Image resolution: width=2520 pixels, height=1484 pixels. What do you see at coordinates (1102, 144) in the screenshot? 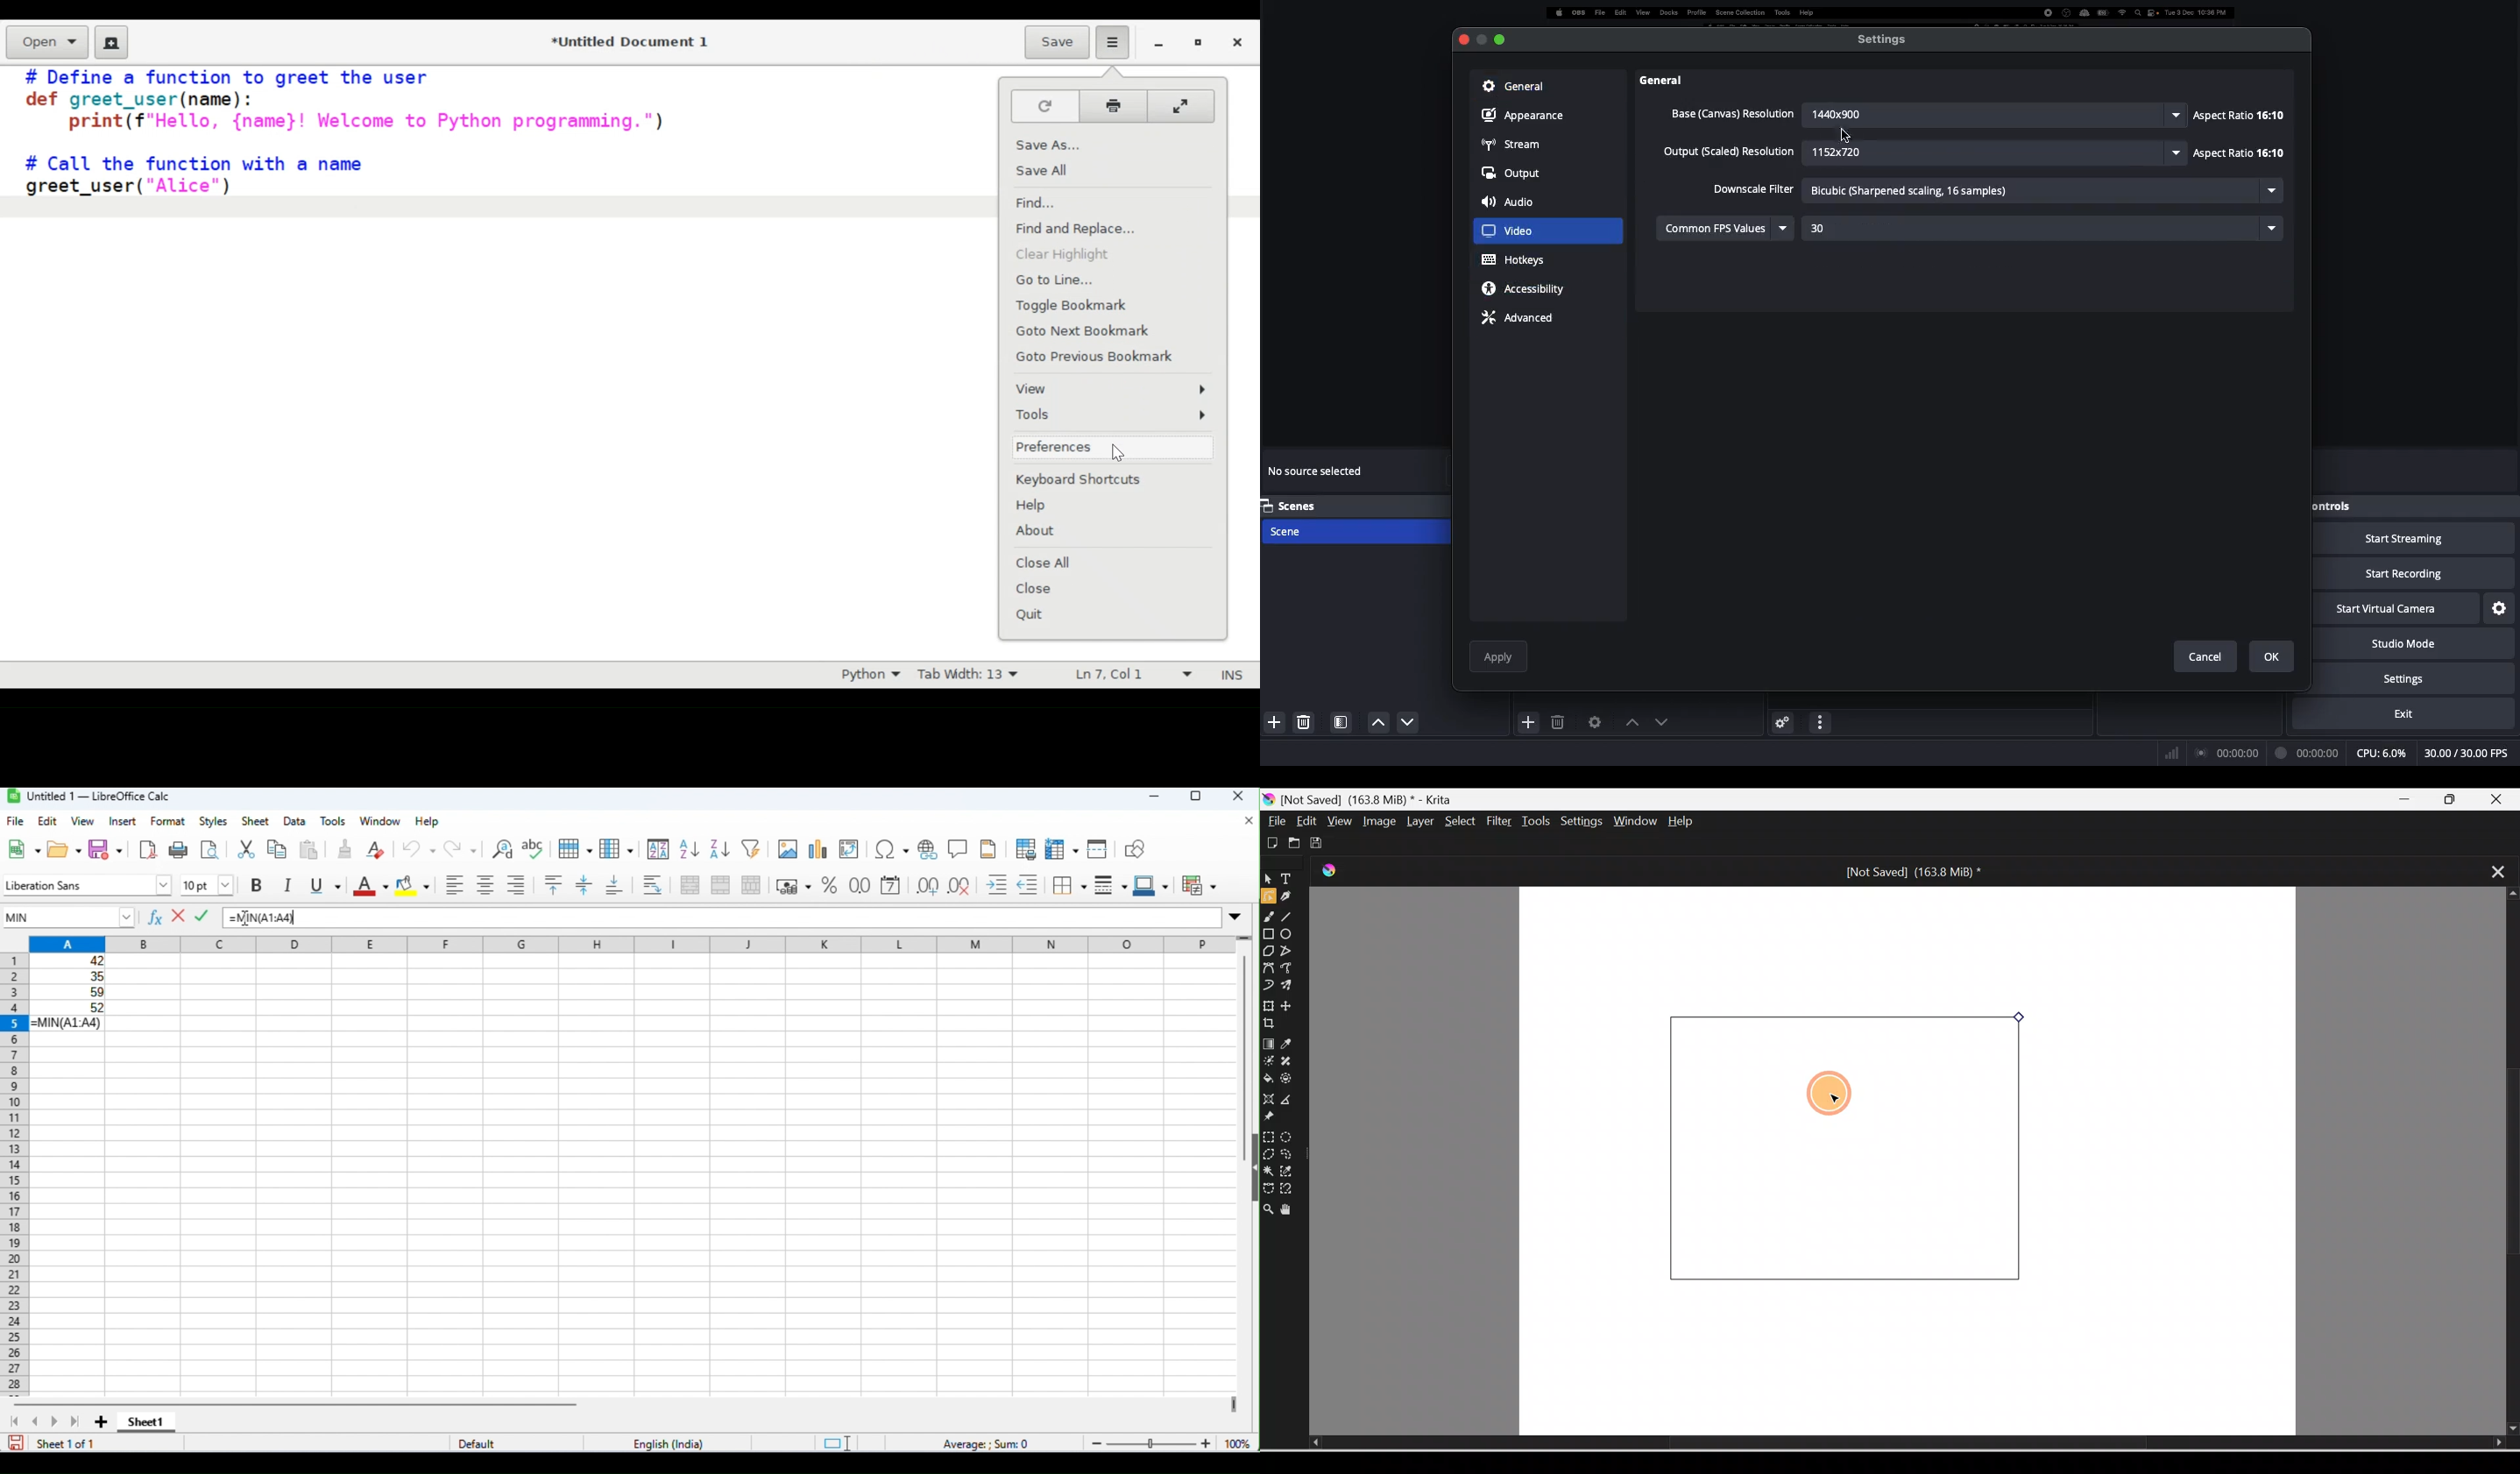
I see `Save As` at bounding box center [1102, 144].